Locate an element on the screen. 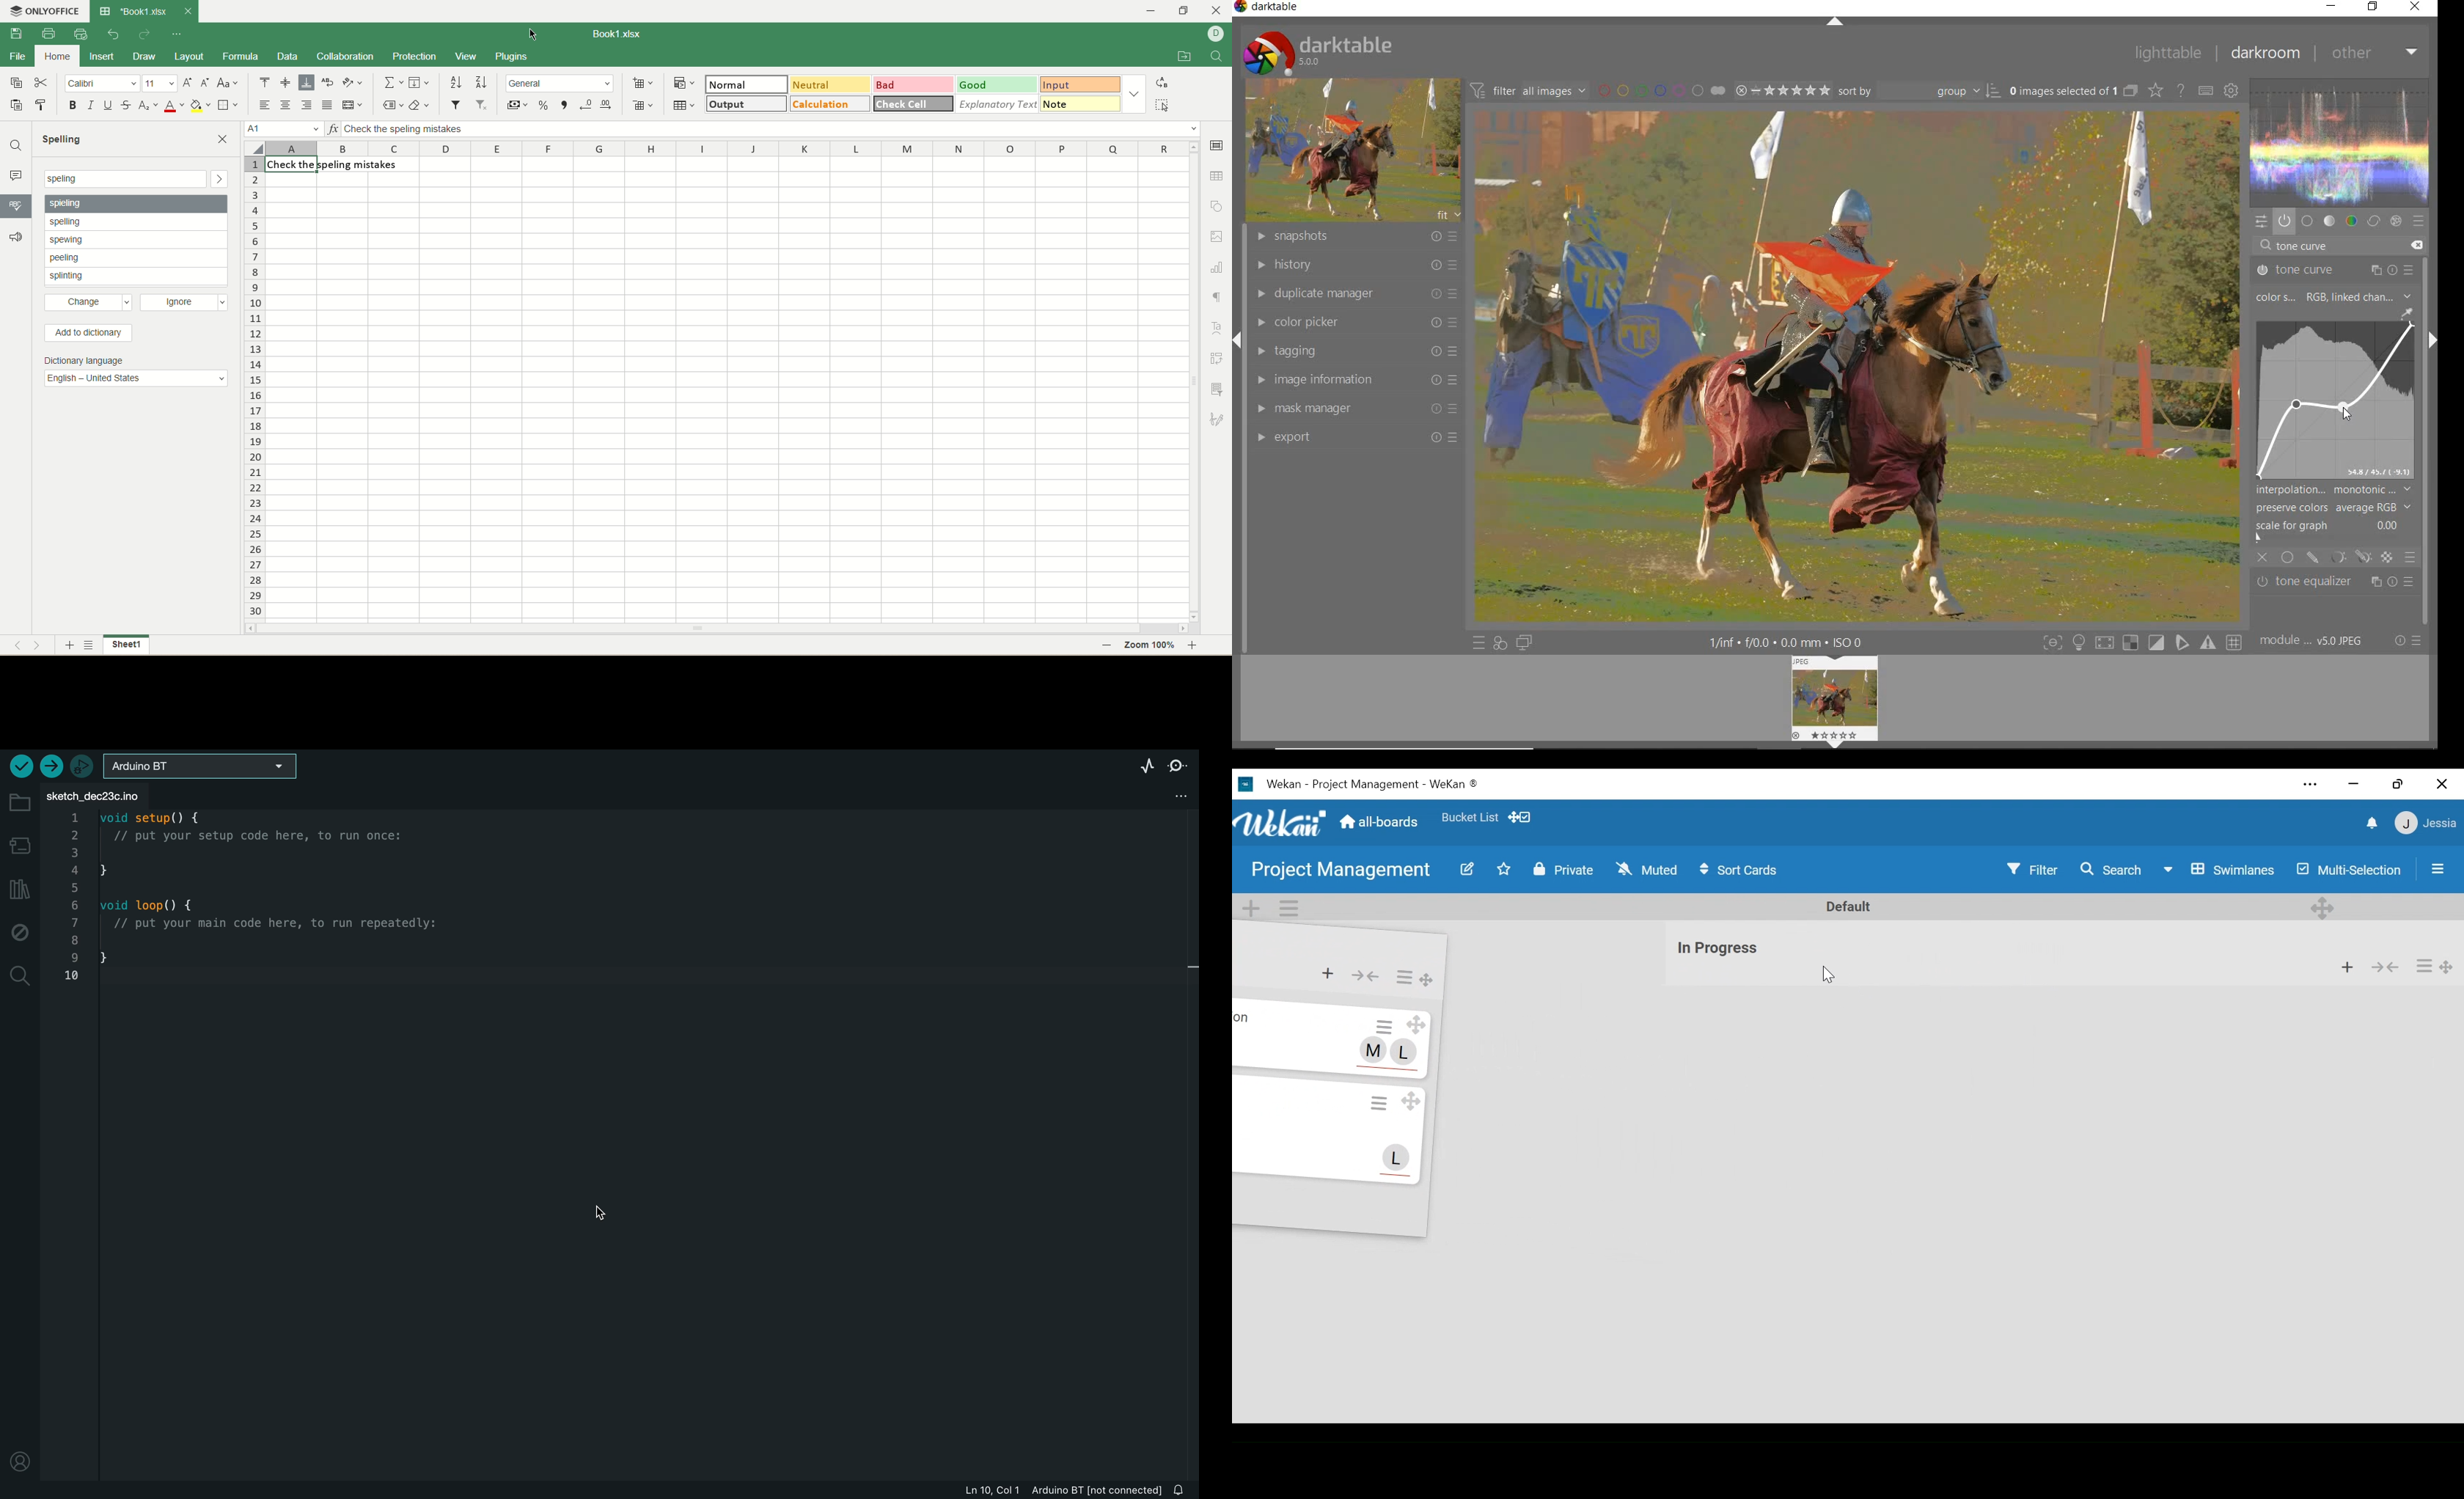 This screenshot has height=1512, width=2464. Card Actions is located at coordinates (1383, 1026).